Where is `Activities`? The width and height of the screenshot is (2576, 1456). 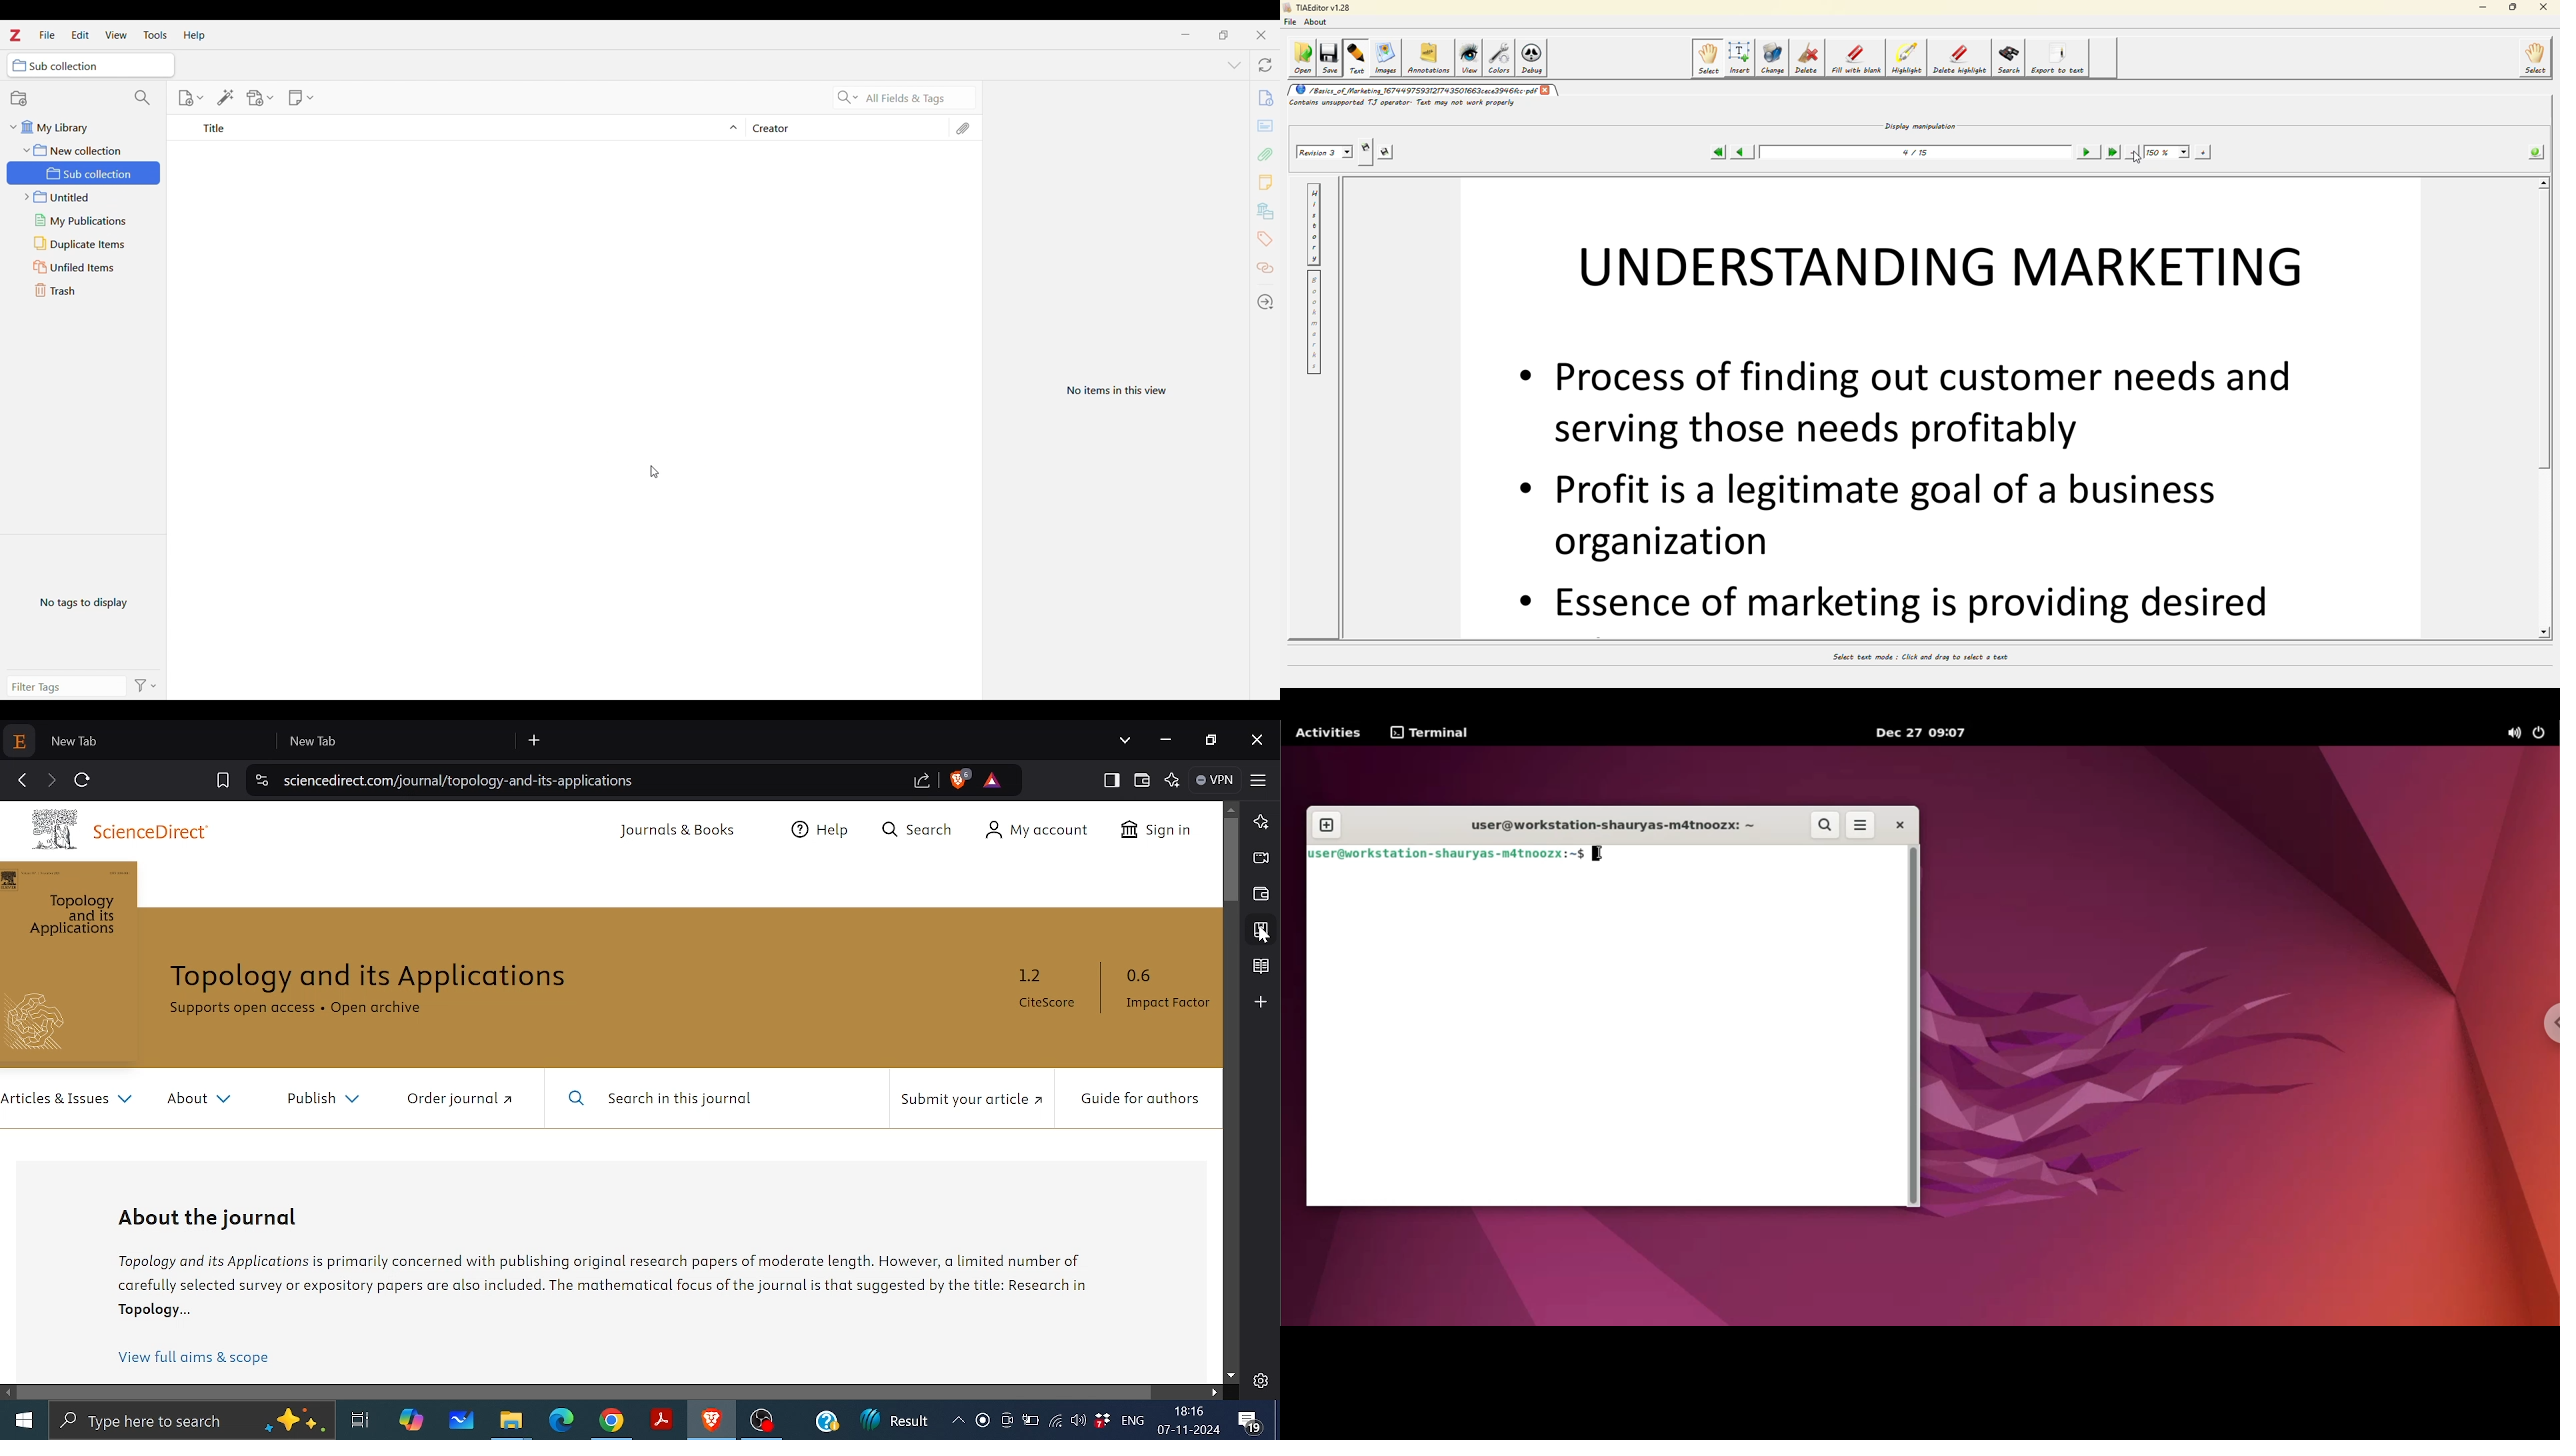 Activities is located at coordinates (1330, 733).